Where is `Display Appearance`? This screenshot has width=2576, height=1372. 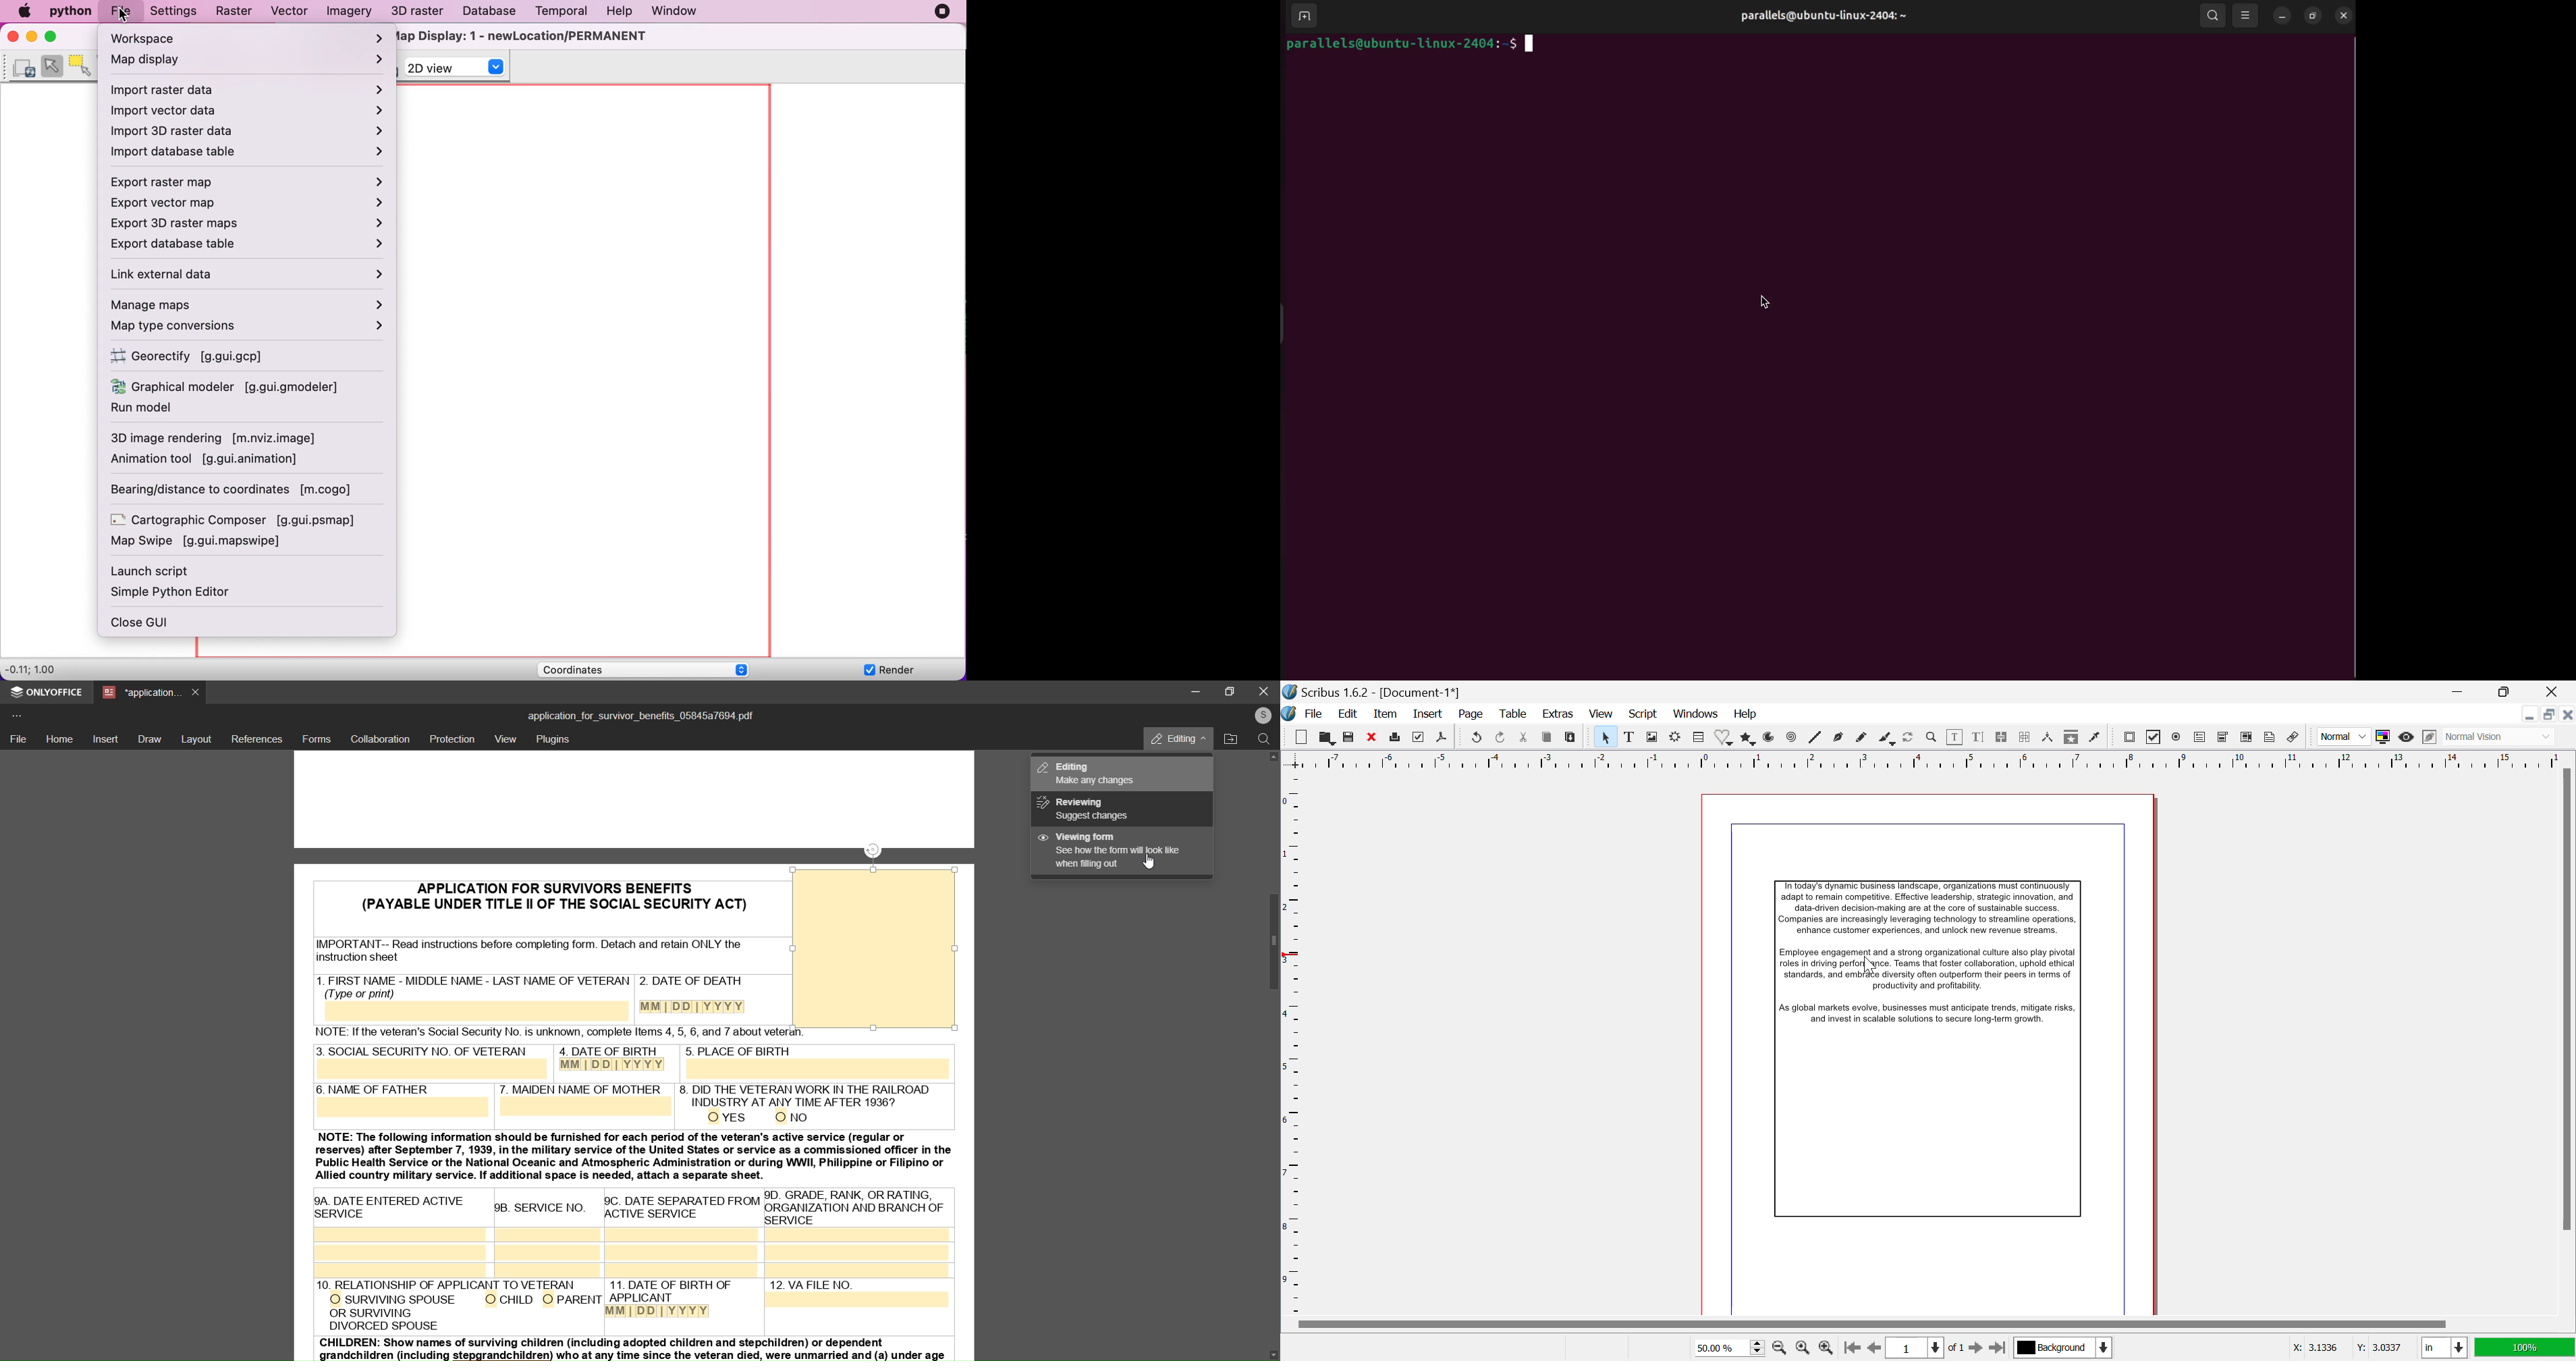 Display Appearance is located at coordinates (2526, 1346).